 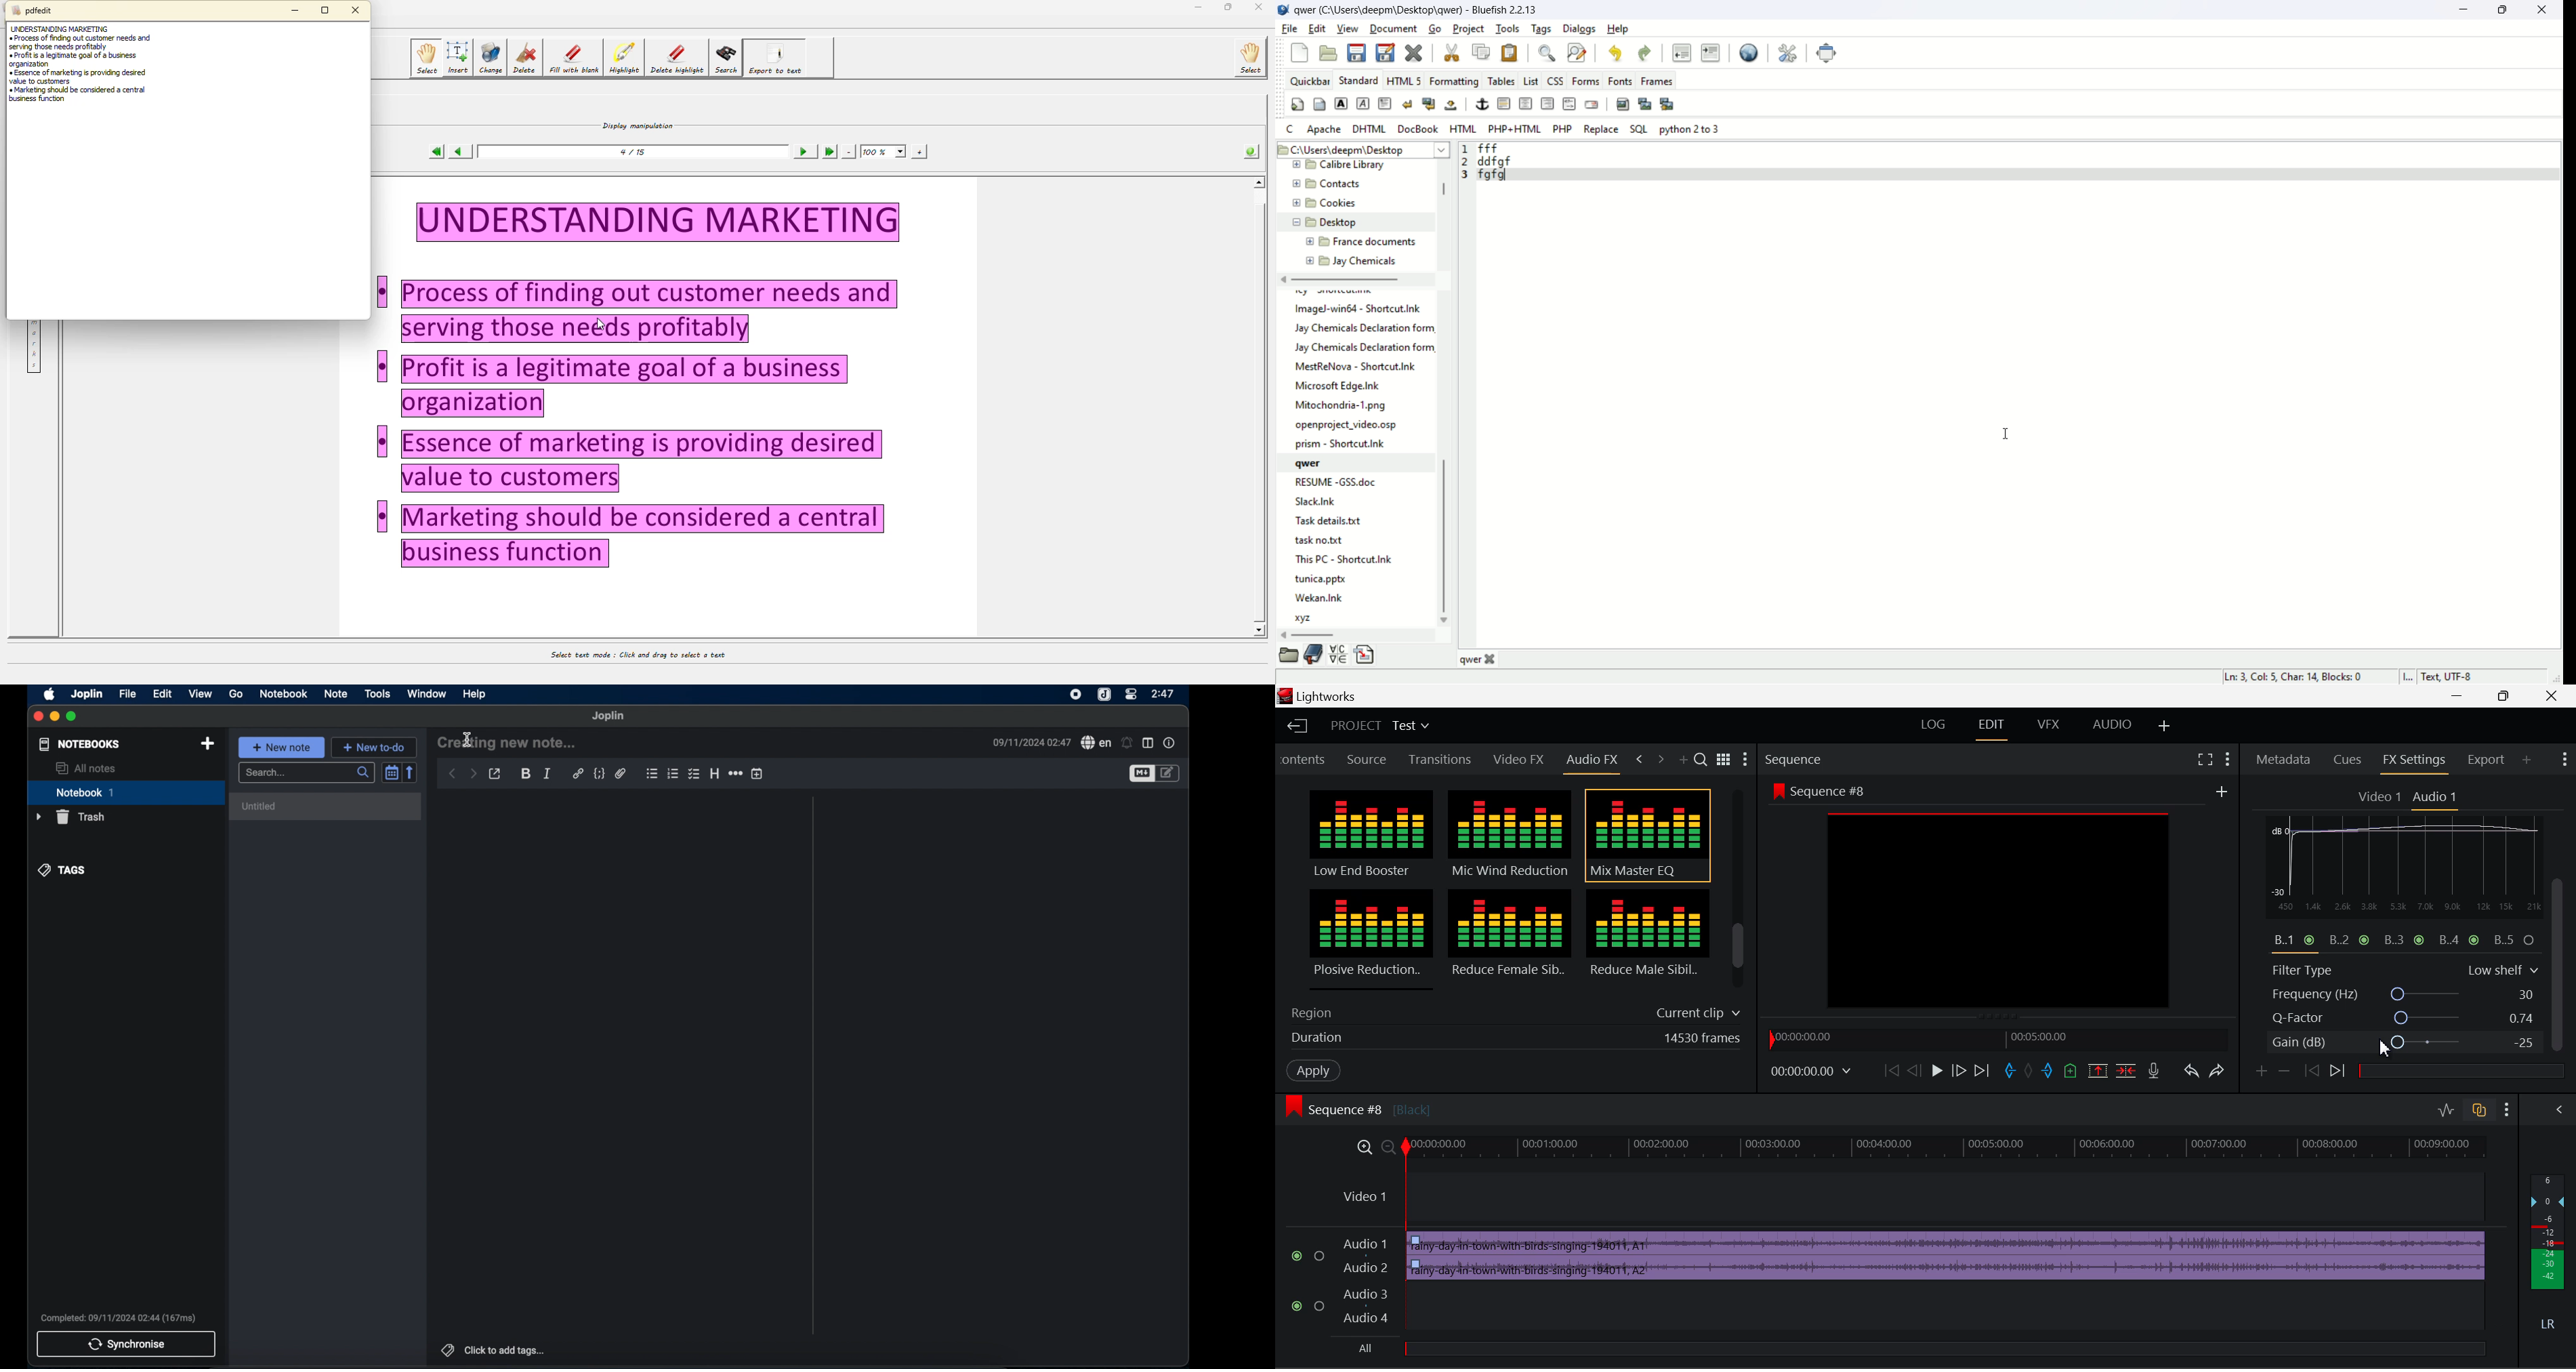 What do you see at coordinates (452, 774) in the screenshot?
I see `back` at bounding box center [452, 774].